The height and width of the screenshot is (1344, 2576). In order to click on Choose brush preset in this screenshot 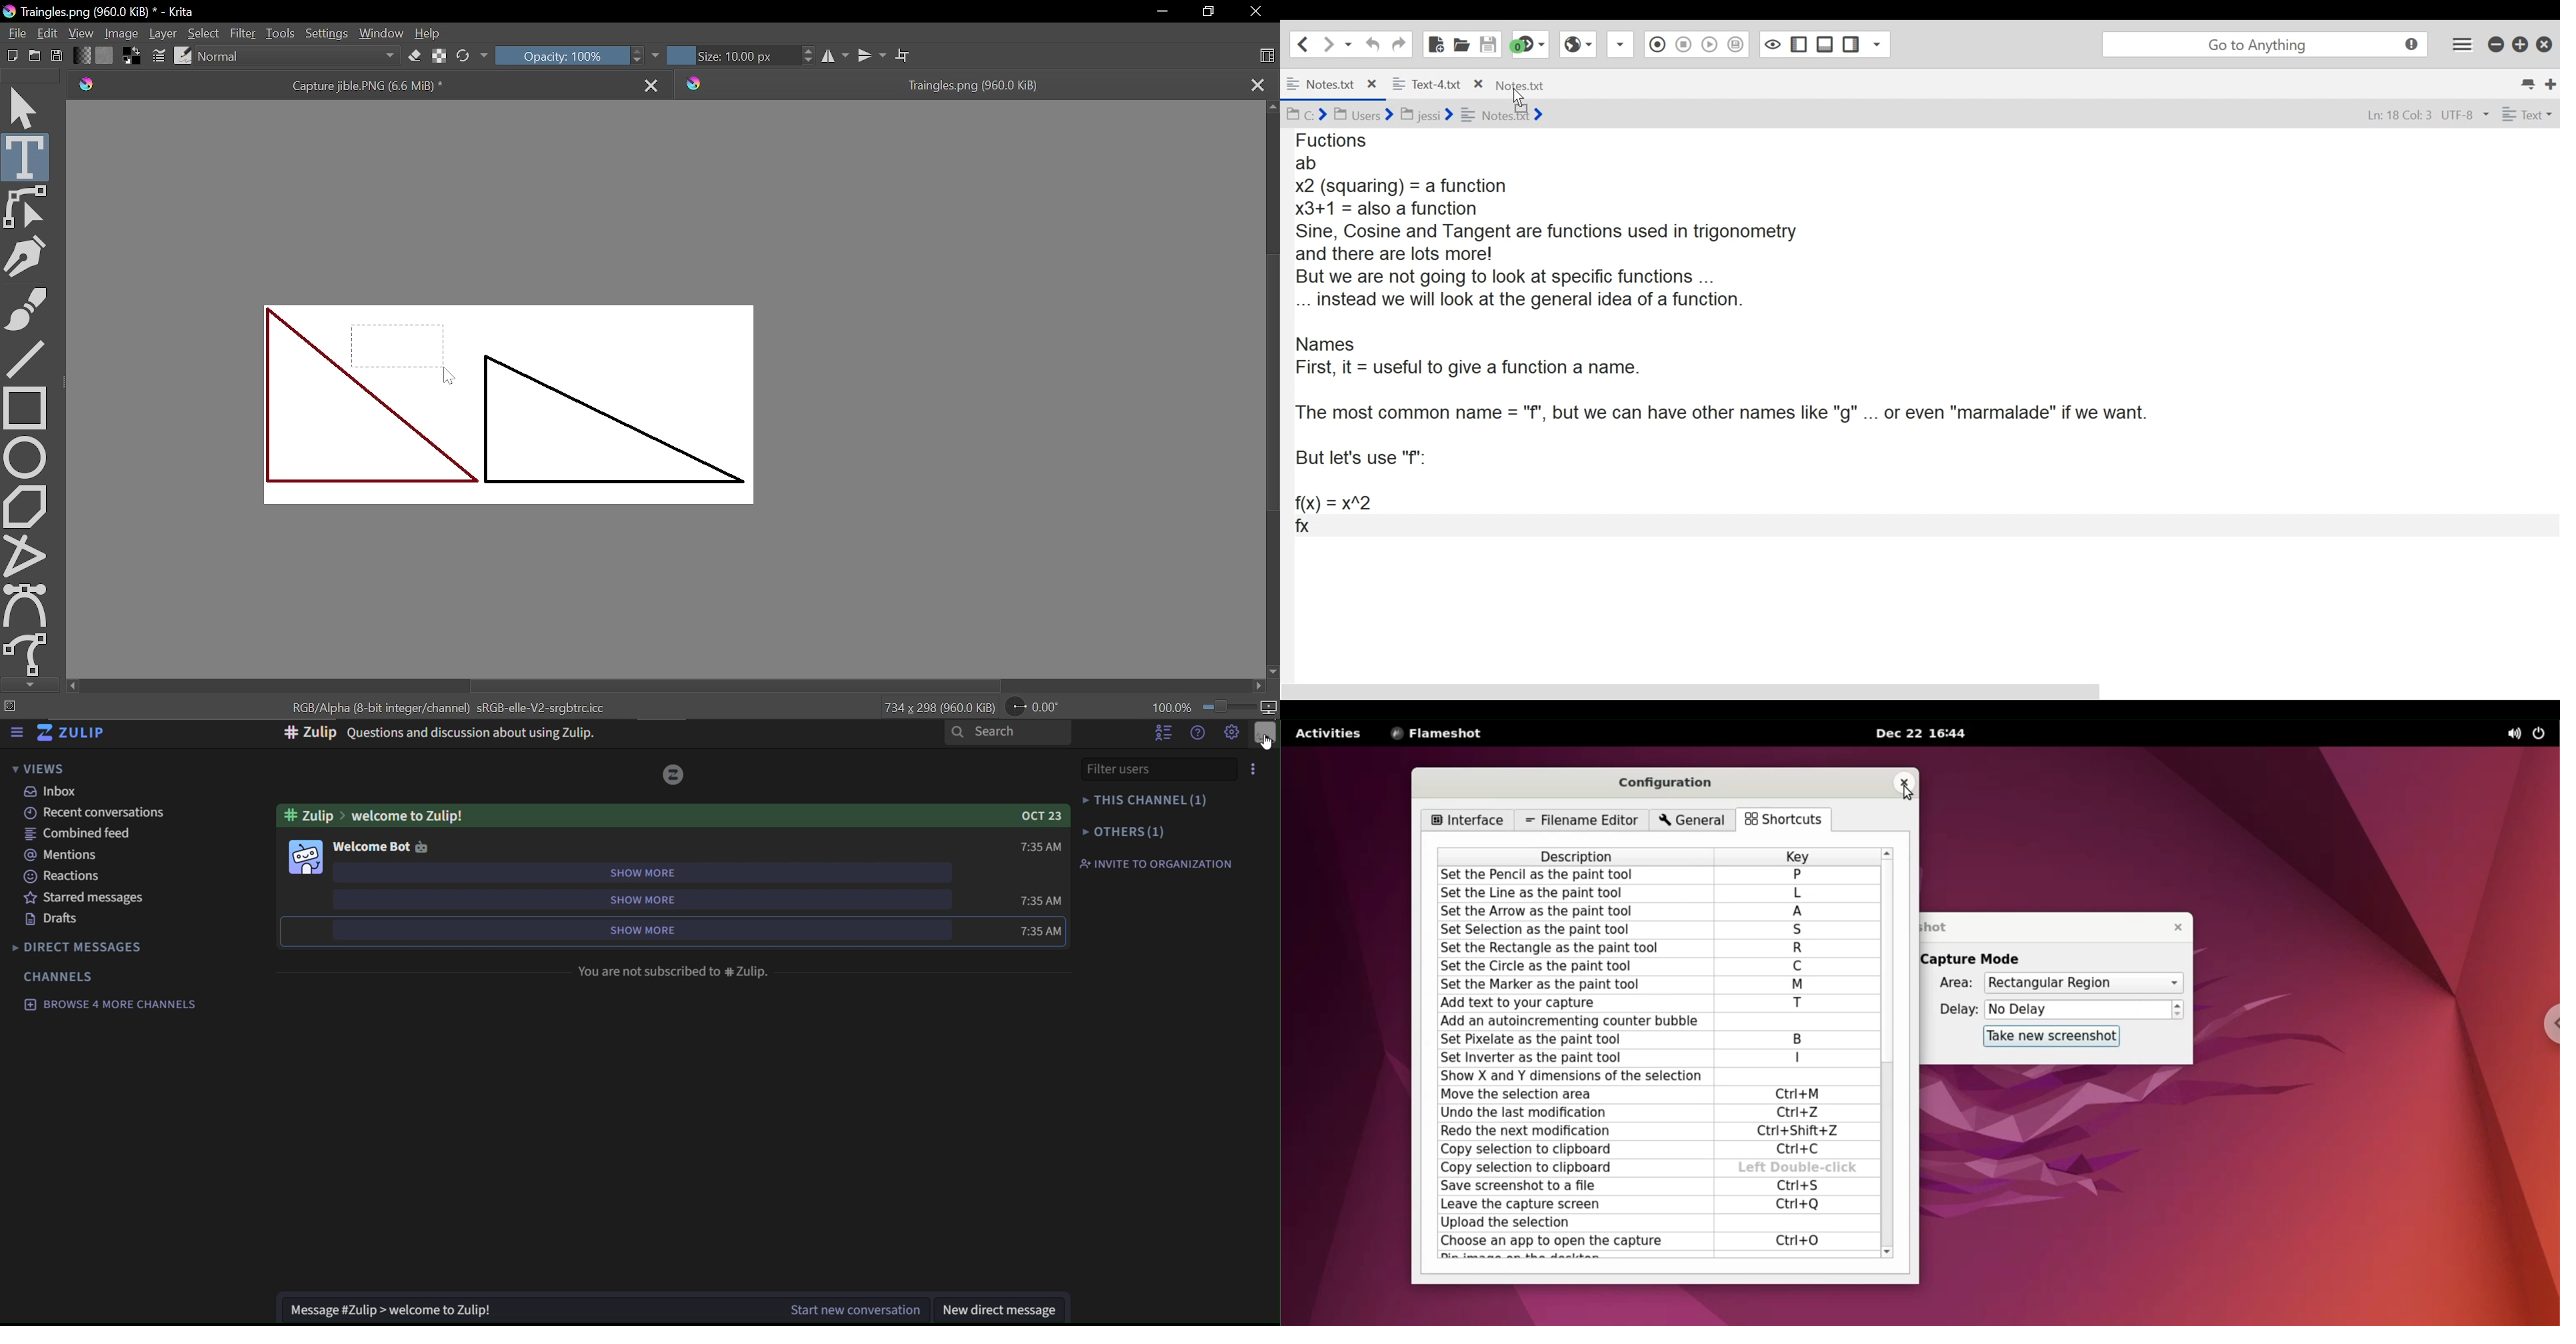, I will do `click(464, 56)`.